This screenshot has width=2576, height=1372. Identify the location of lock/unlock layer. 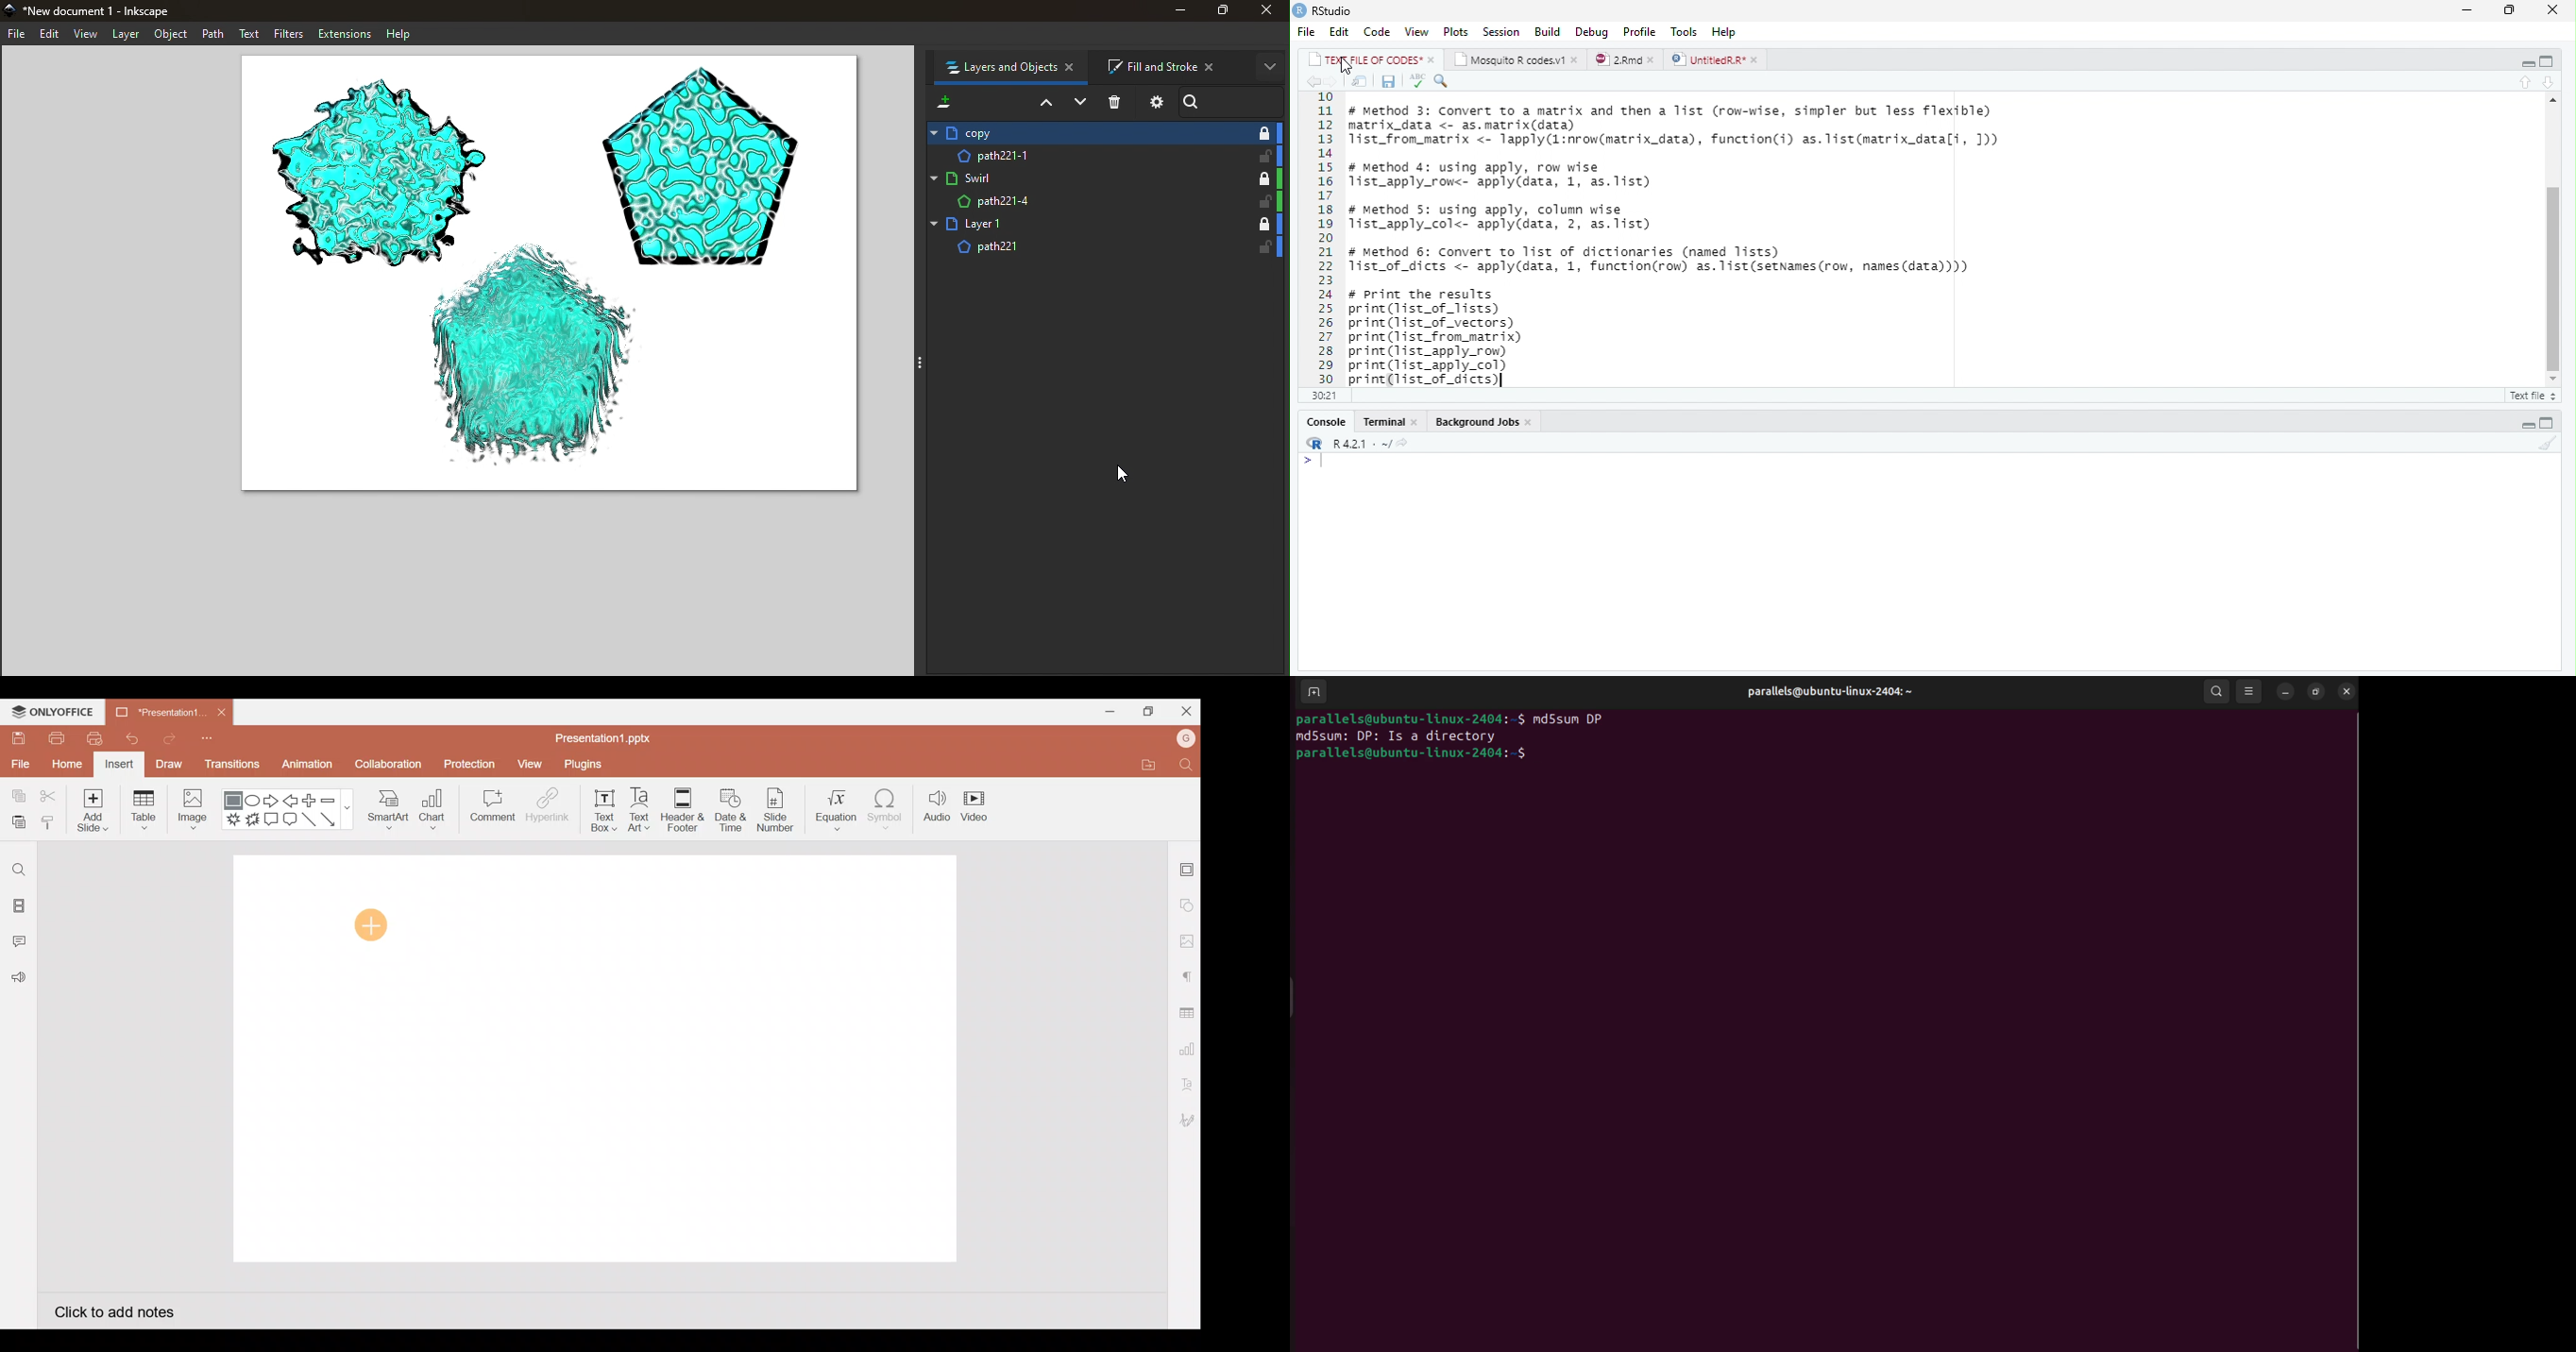
(1261, 201).